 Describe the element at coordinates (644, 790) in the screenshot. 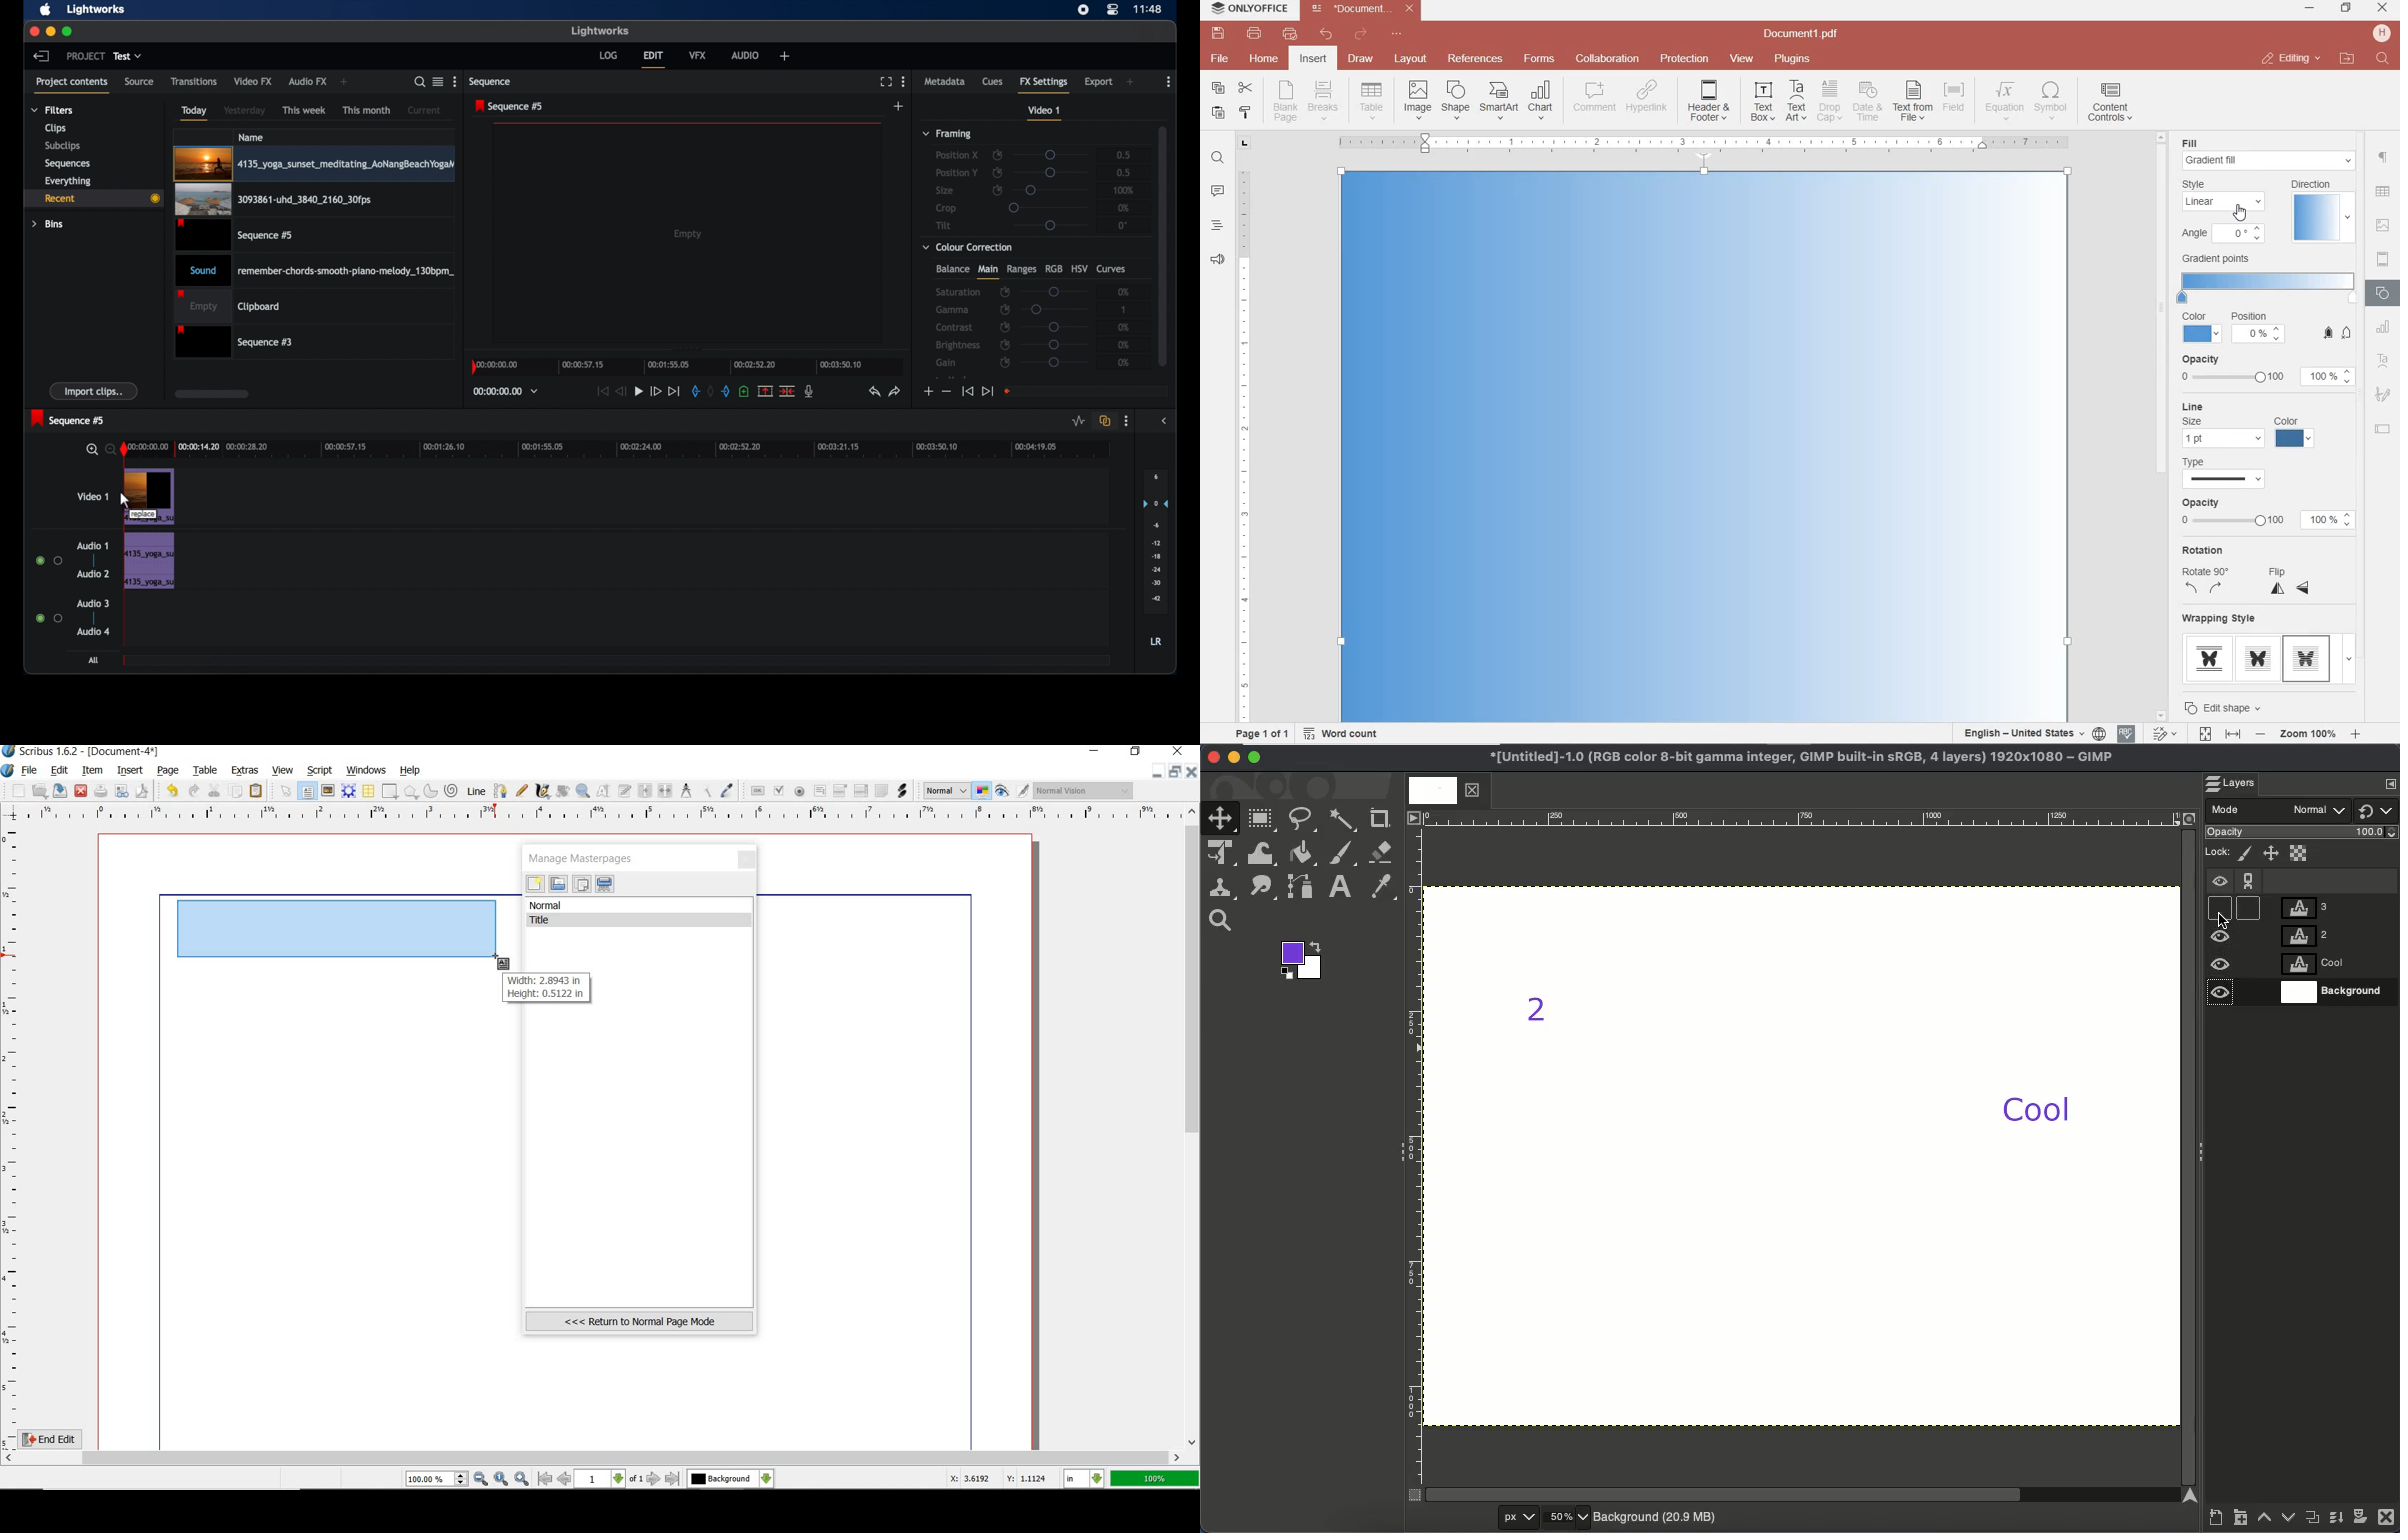

I see `link text frames` at that location.